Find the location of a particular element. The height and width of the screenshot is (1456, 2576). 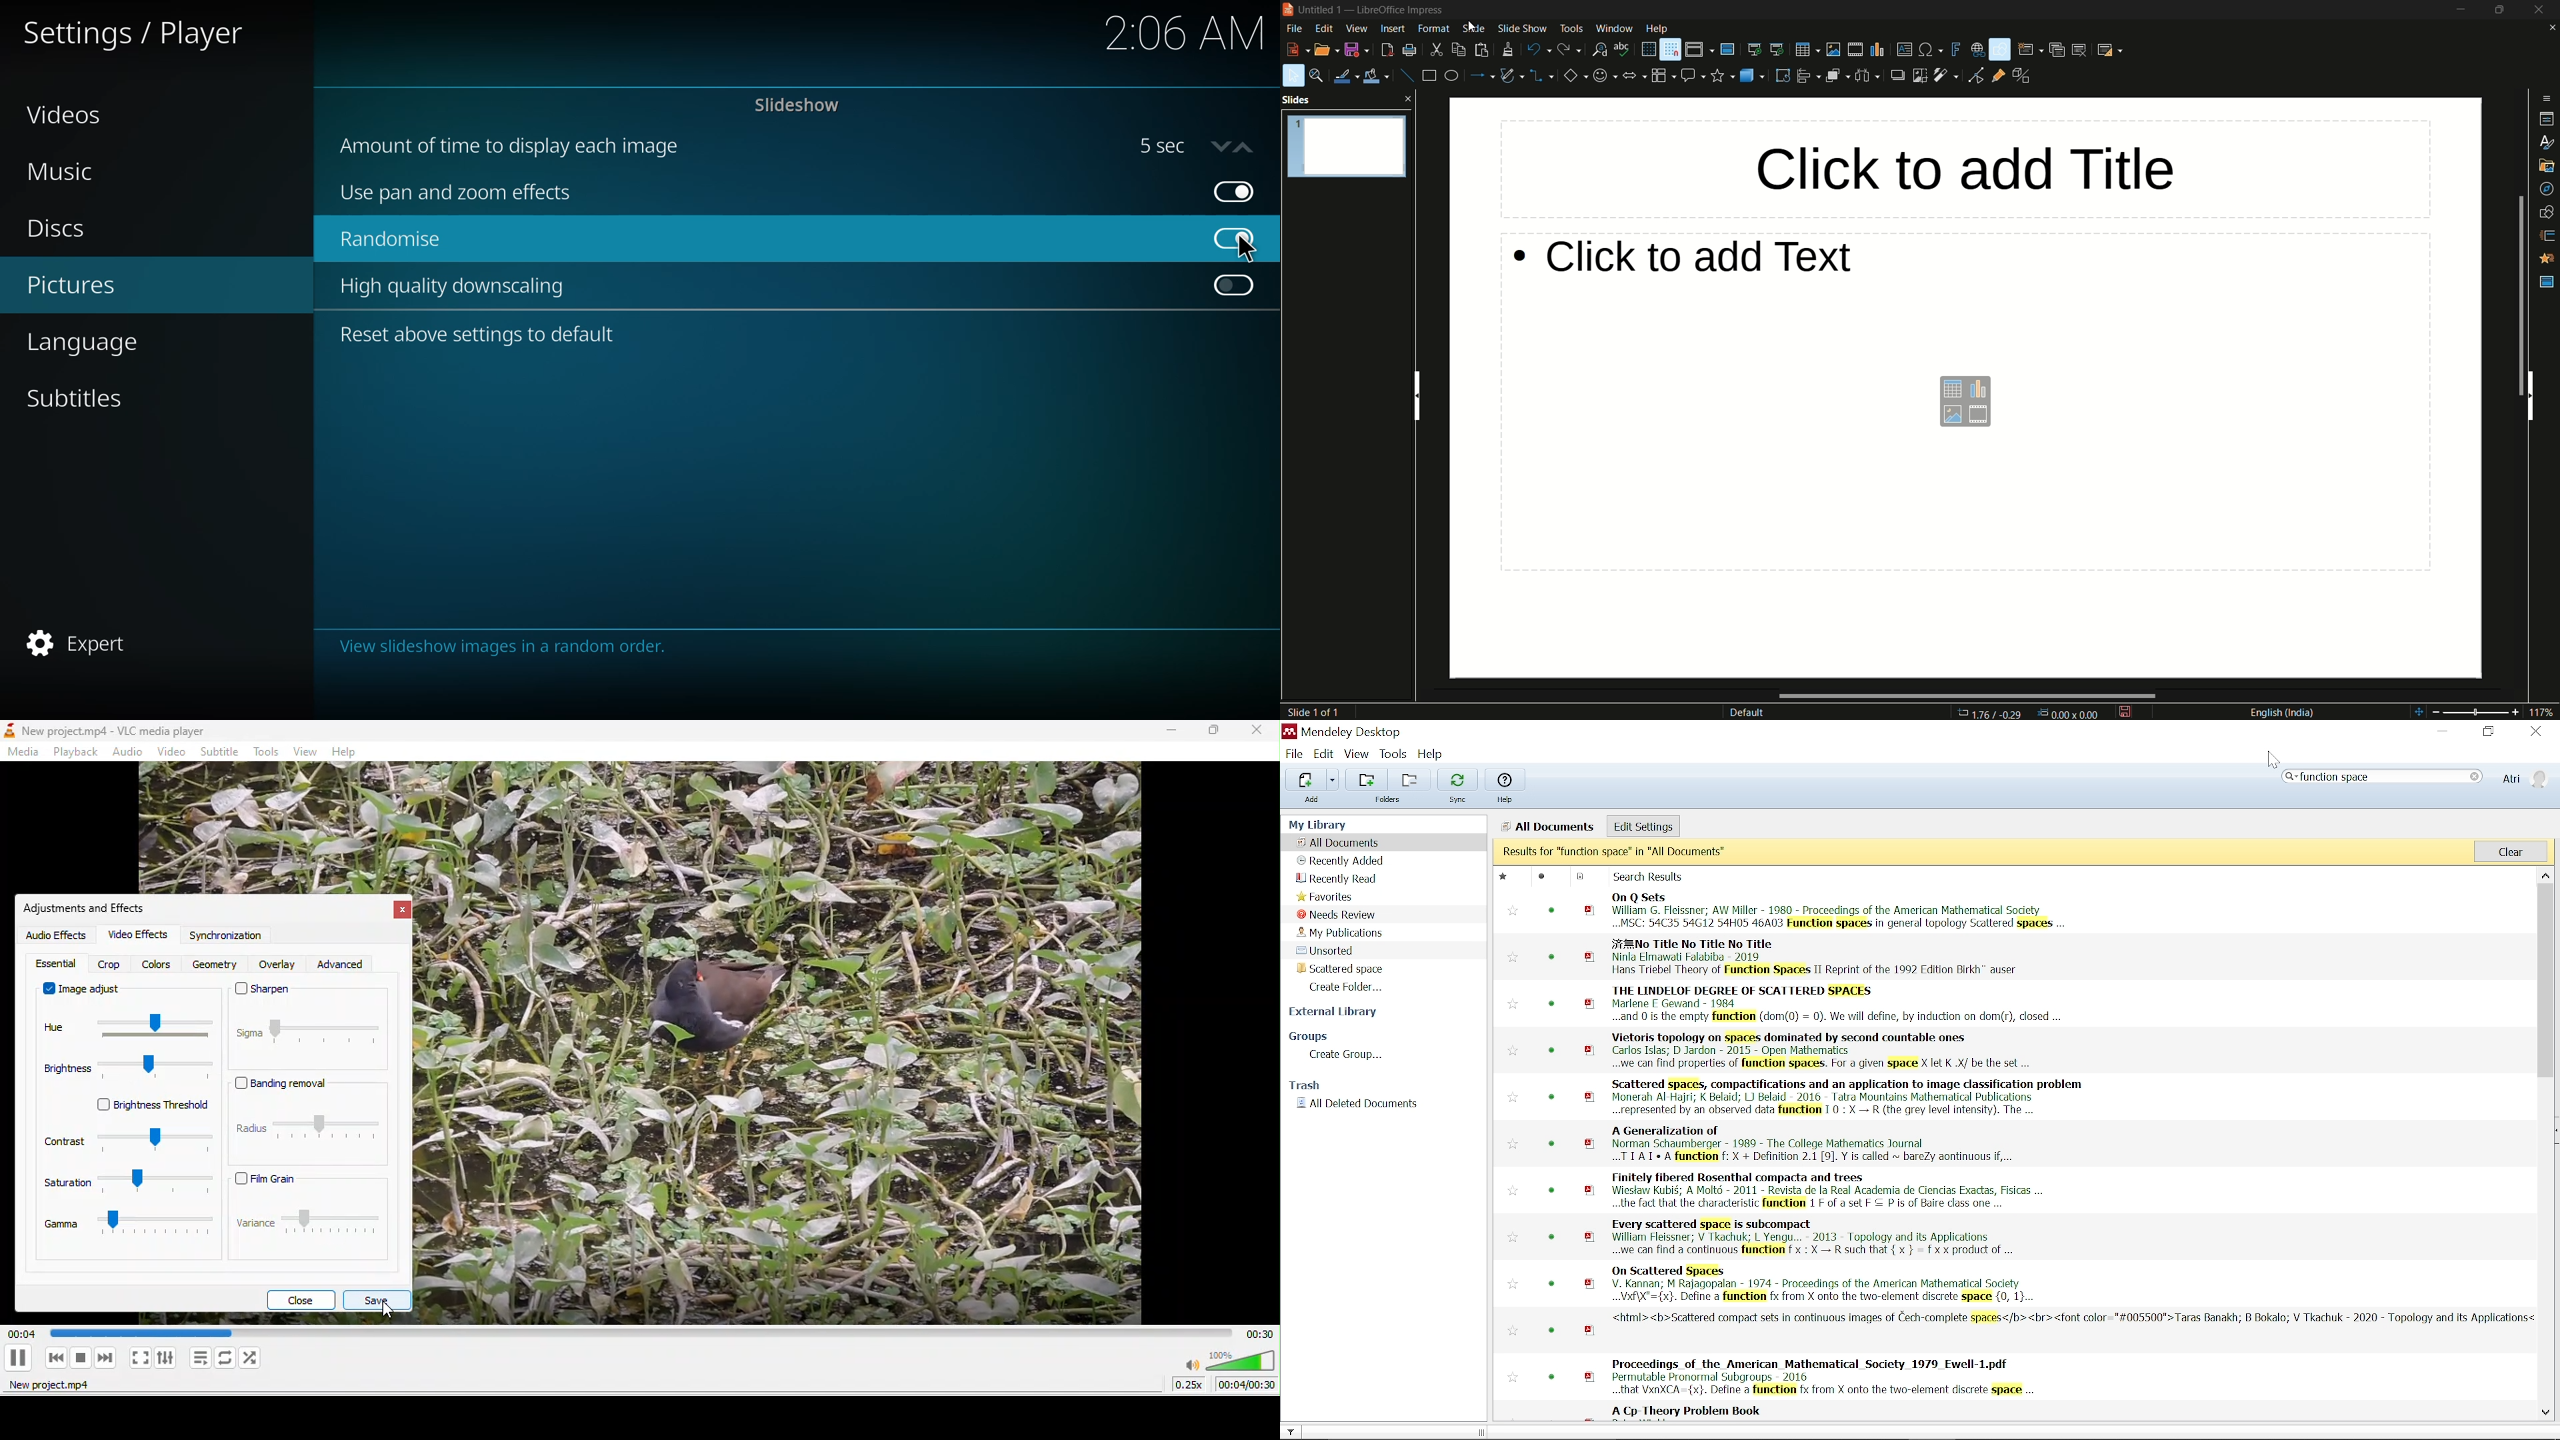

new slide is located at coordinates (2030, 49).